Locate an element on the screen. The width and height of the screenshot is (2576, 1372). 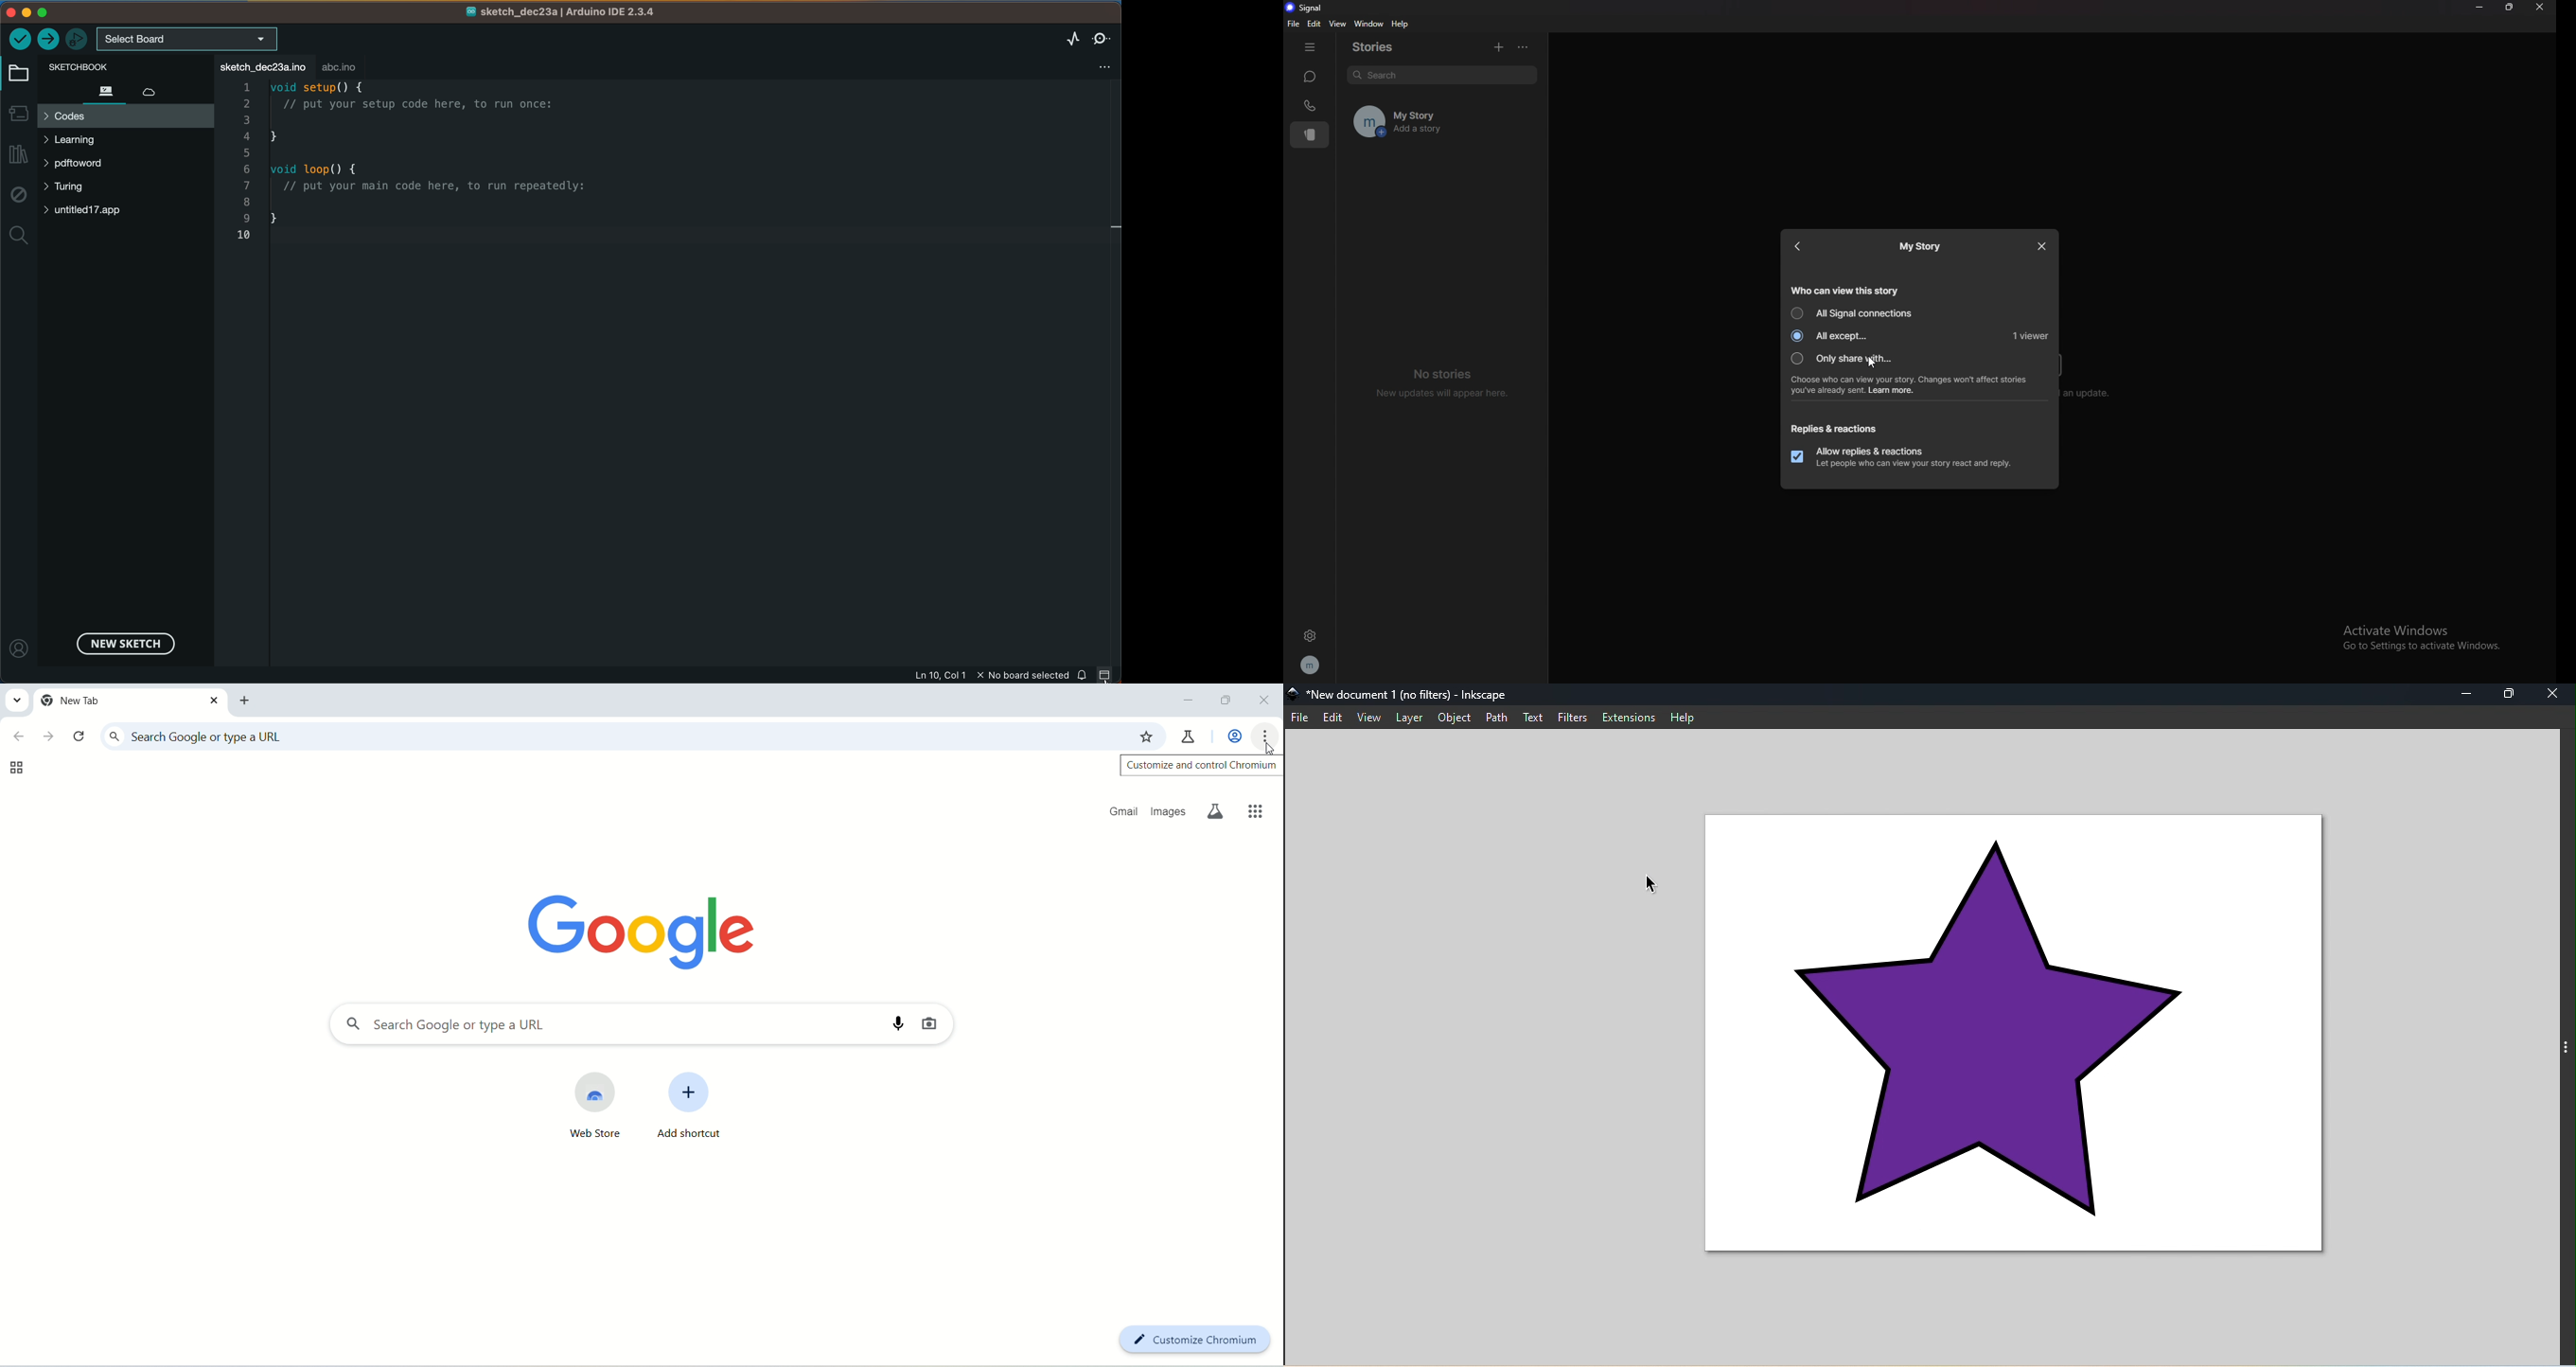
customize and control chromium is located at coordinates (1201, 765).